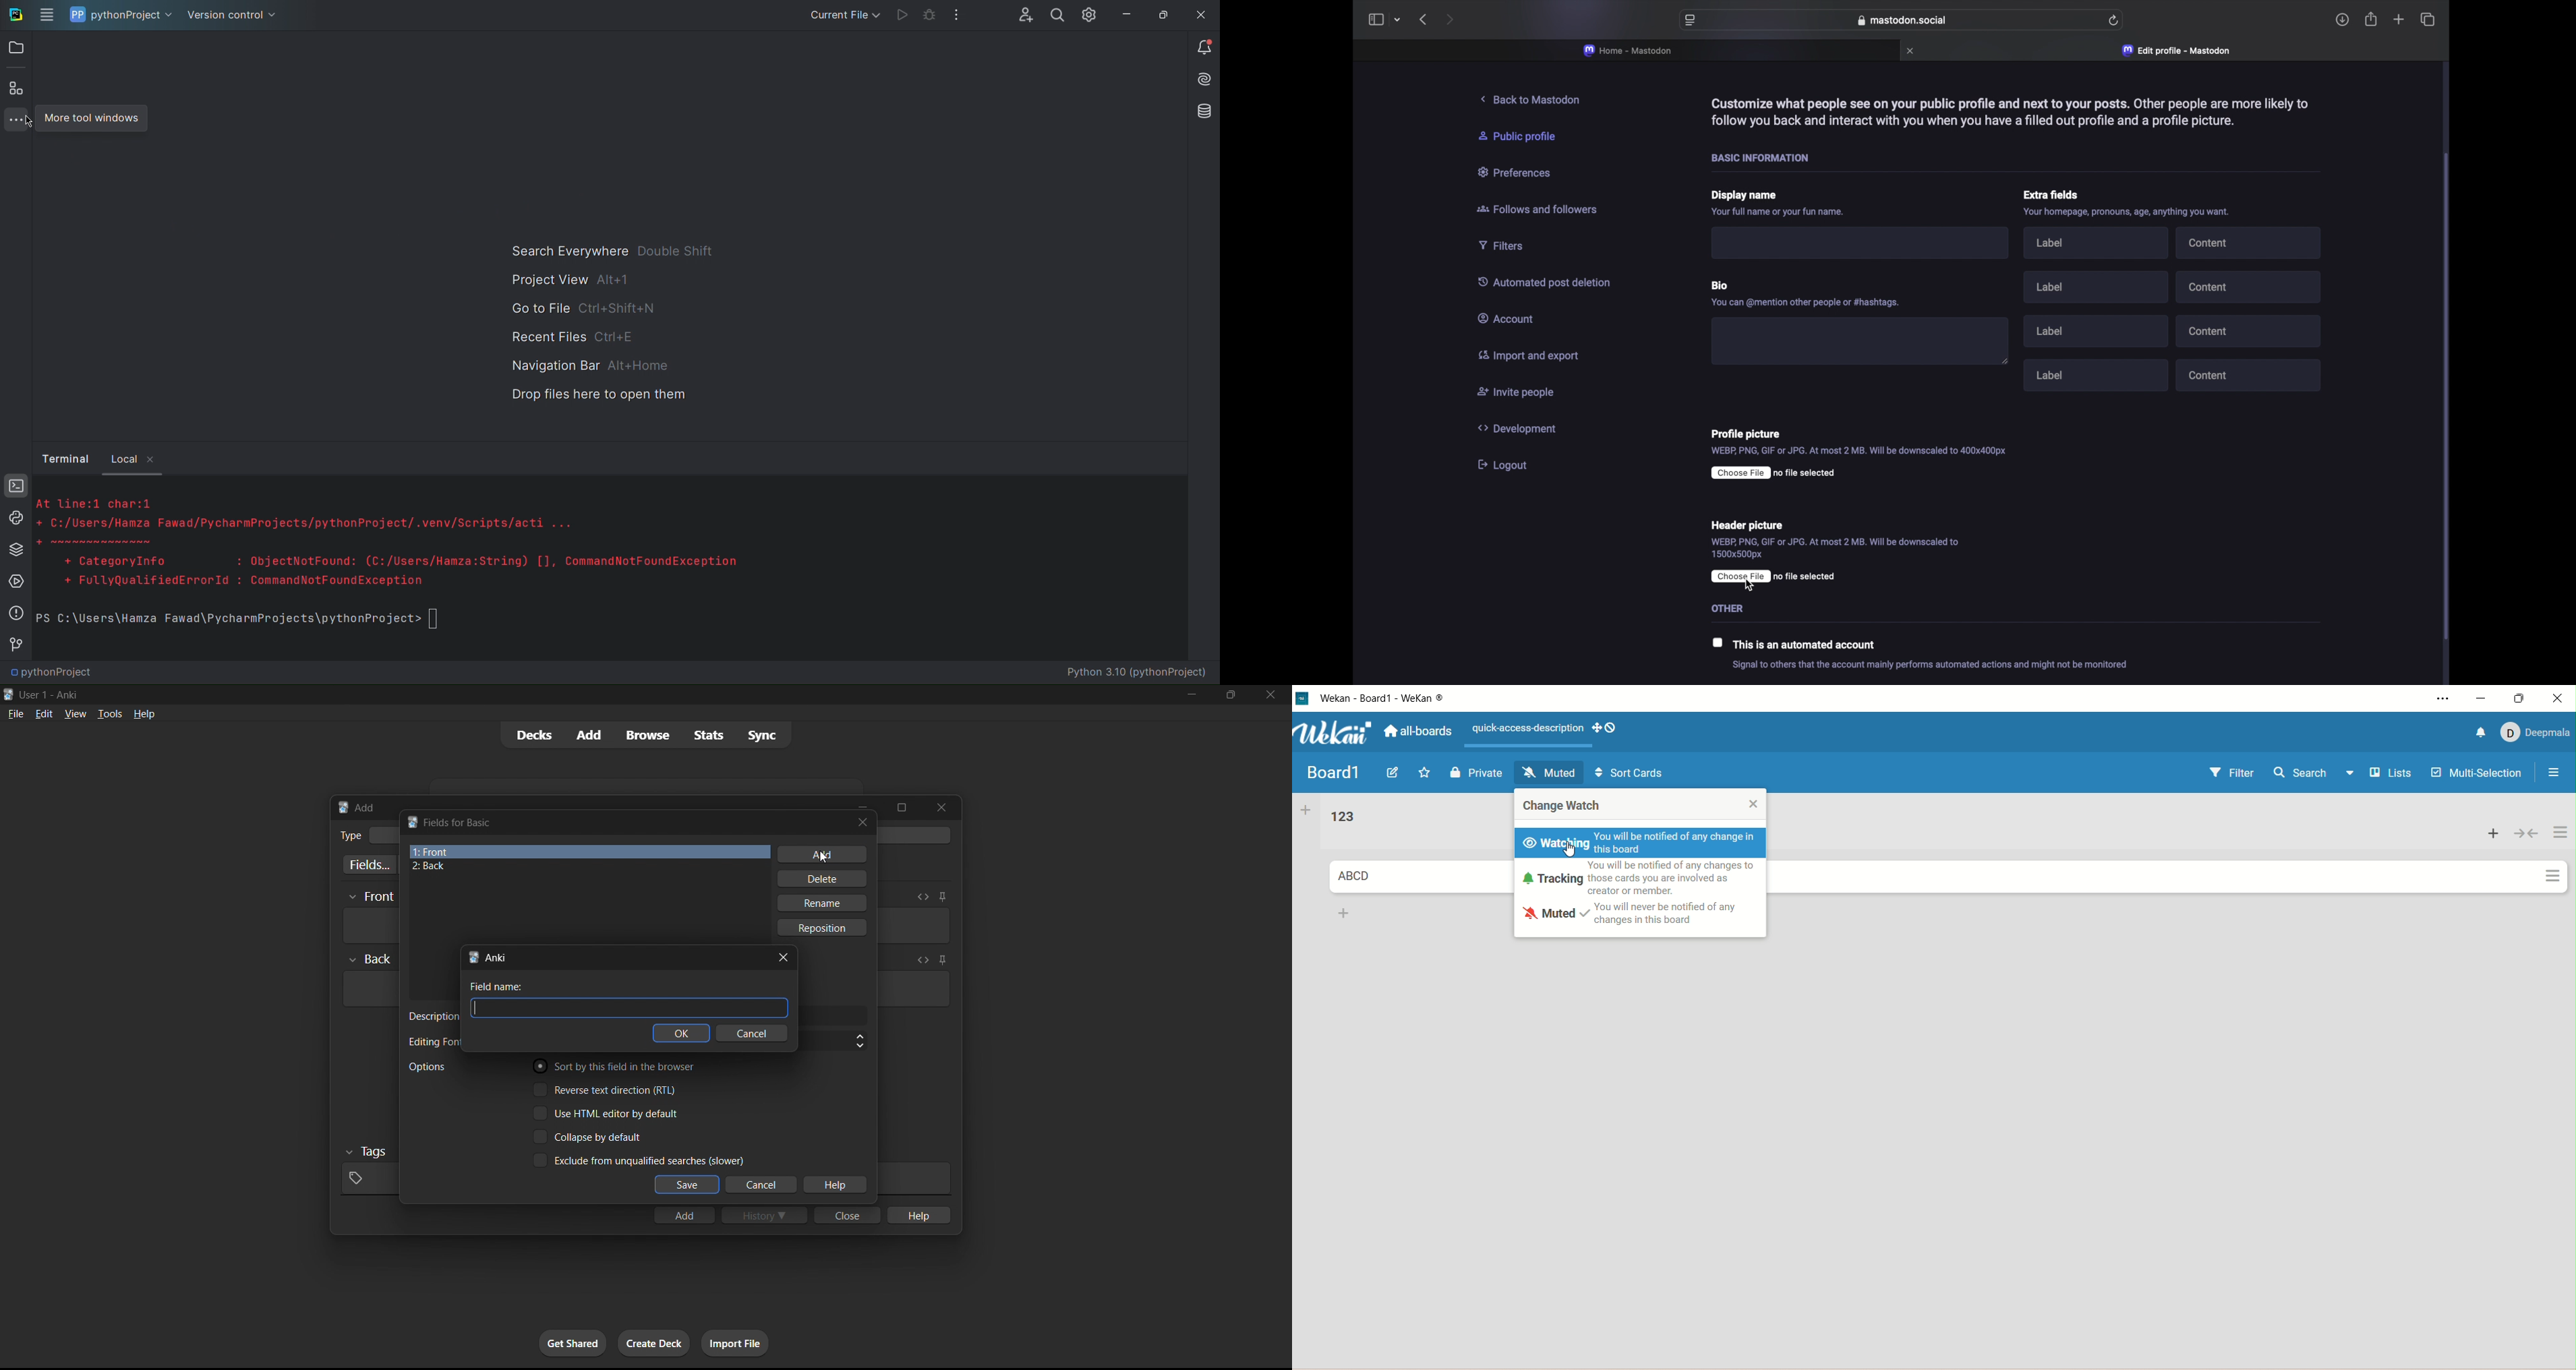  I want to click on content, so click(2251, 286).